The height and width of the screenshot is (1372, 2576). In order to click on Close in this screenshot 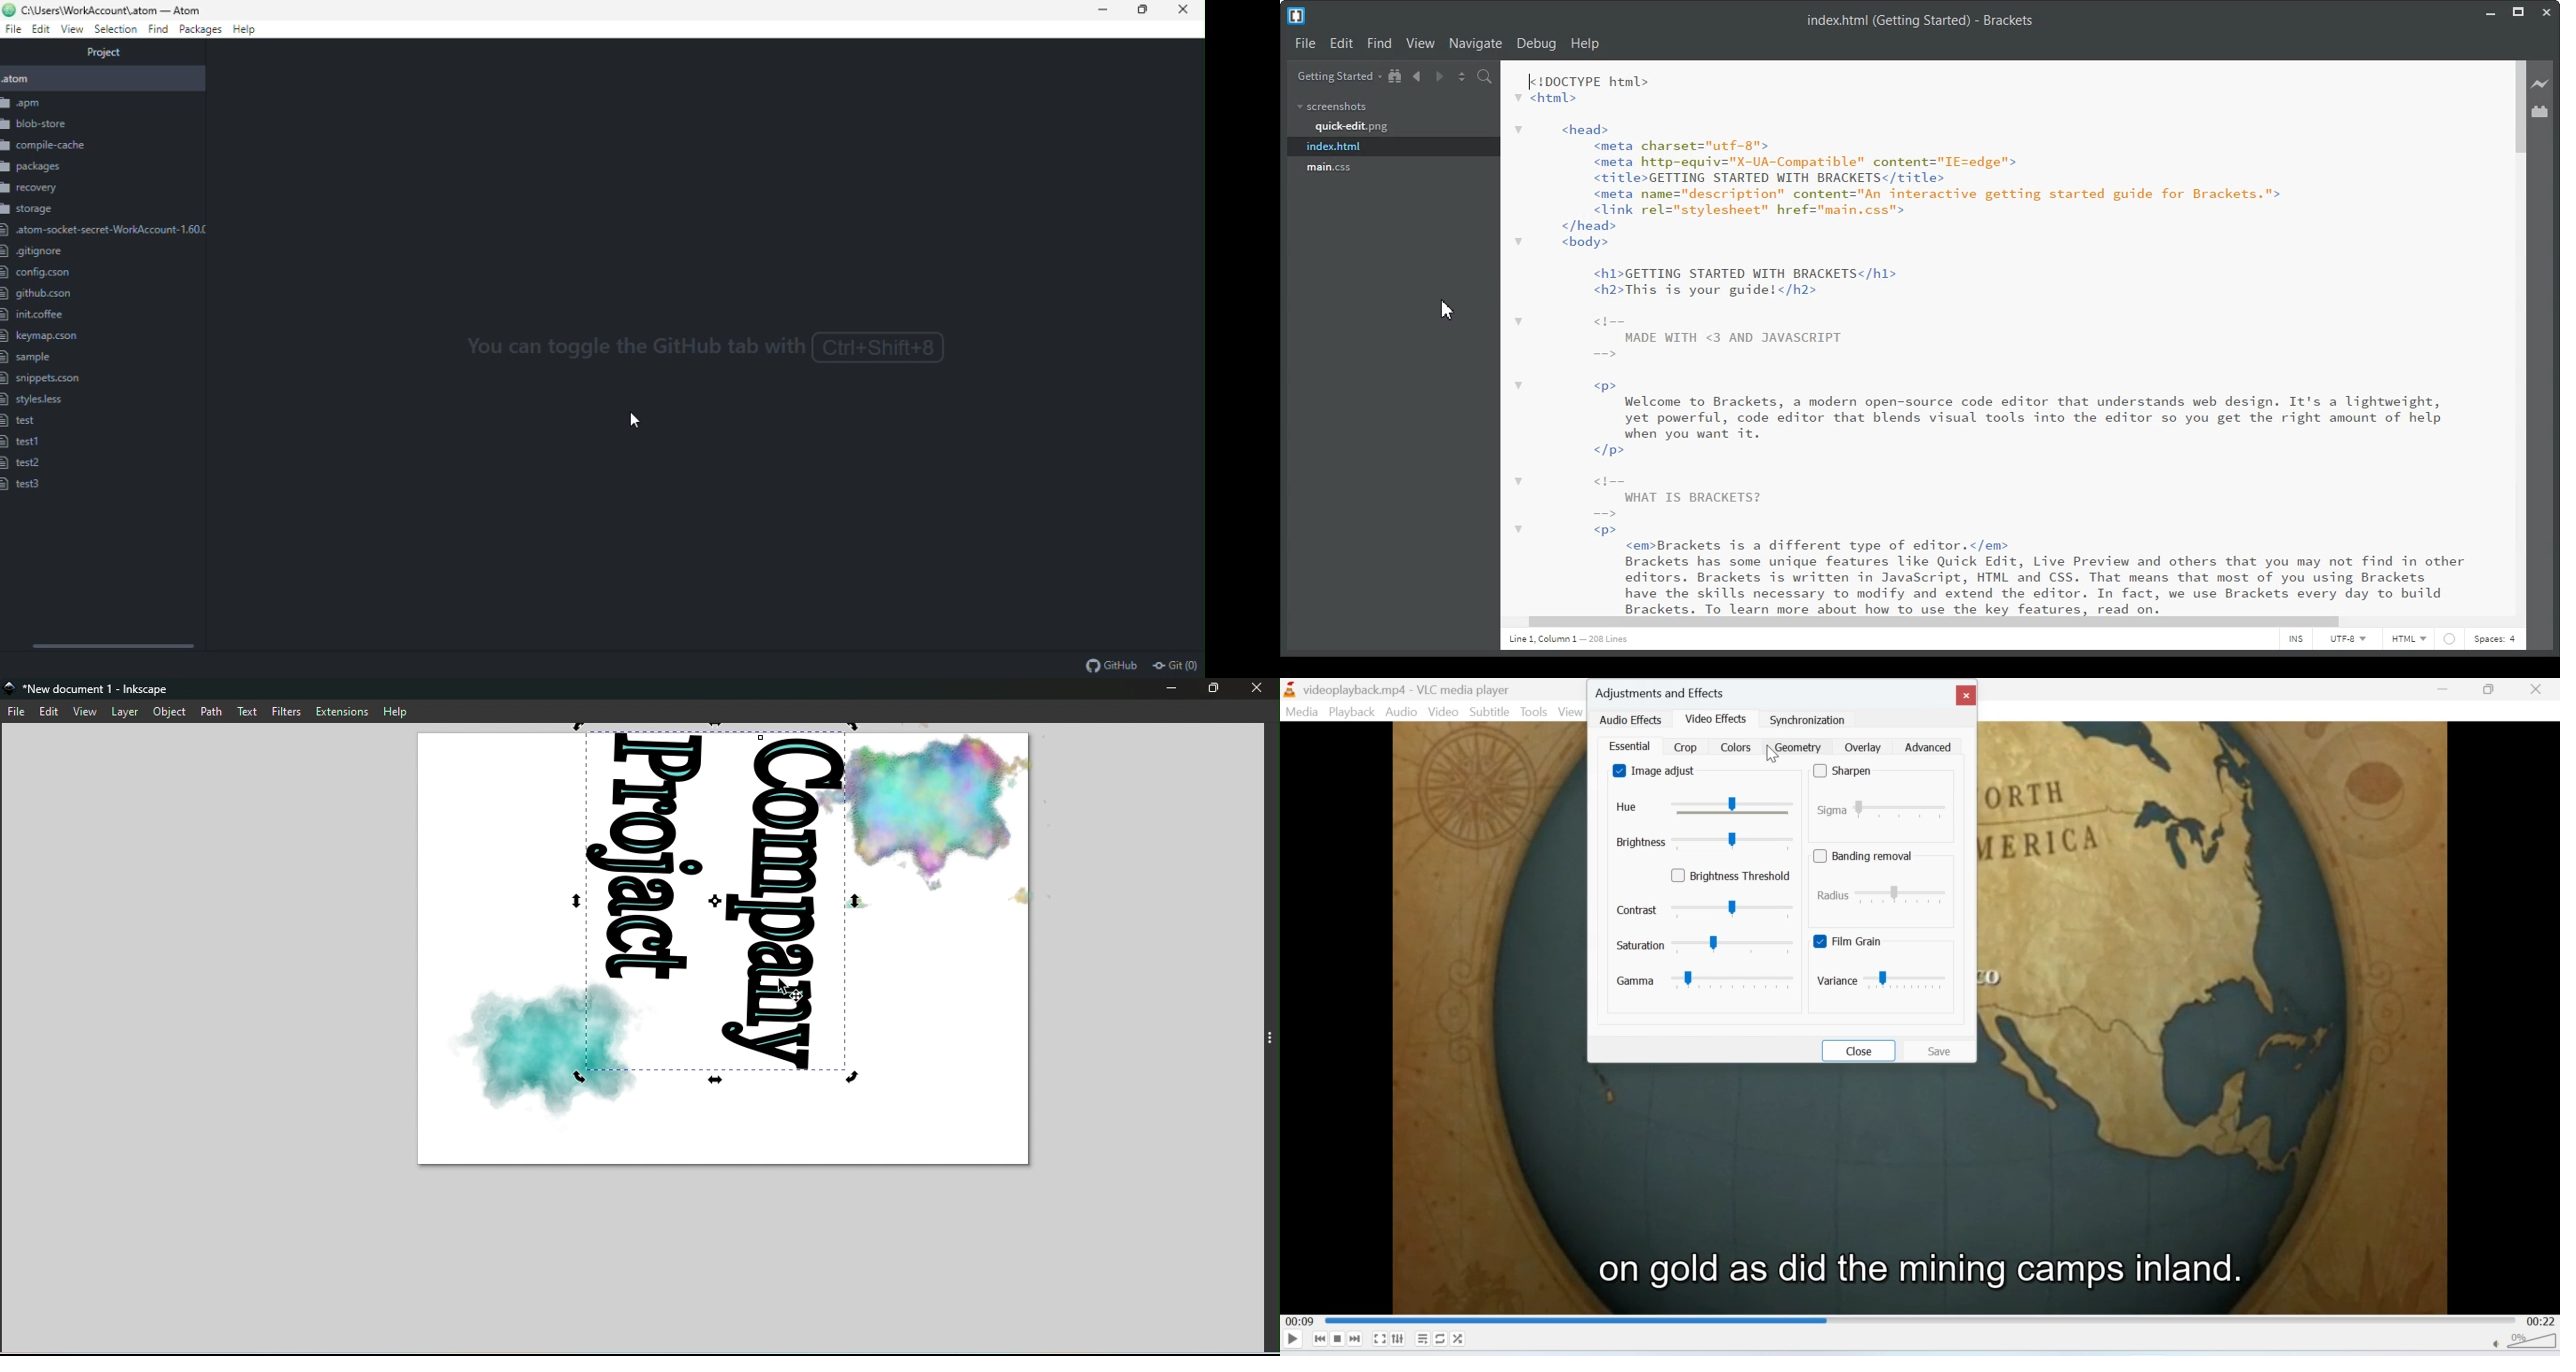, I will do `click(1186, 8)`.